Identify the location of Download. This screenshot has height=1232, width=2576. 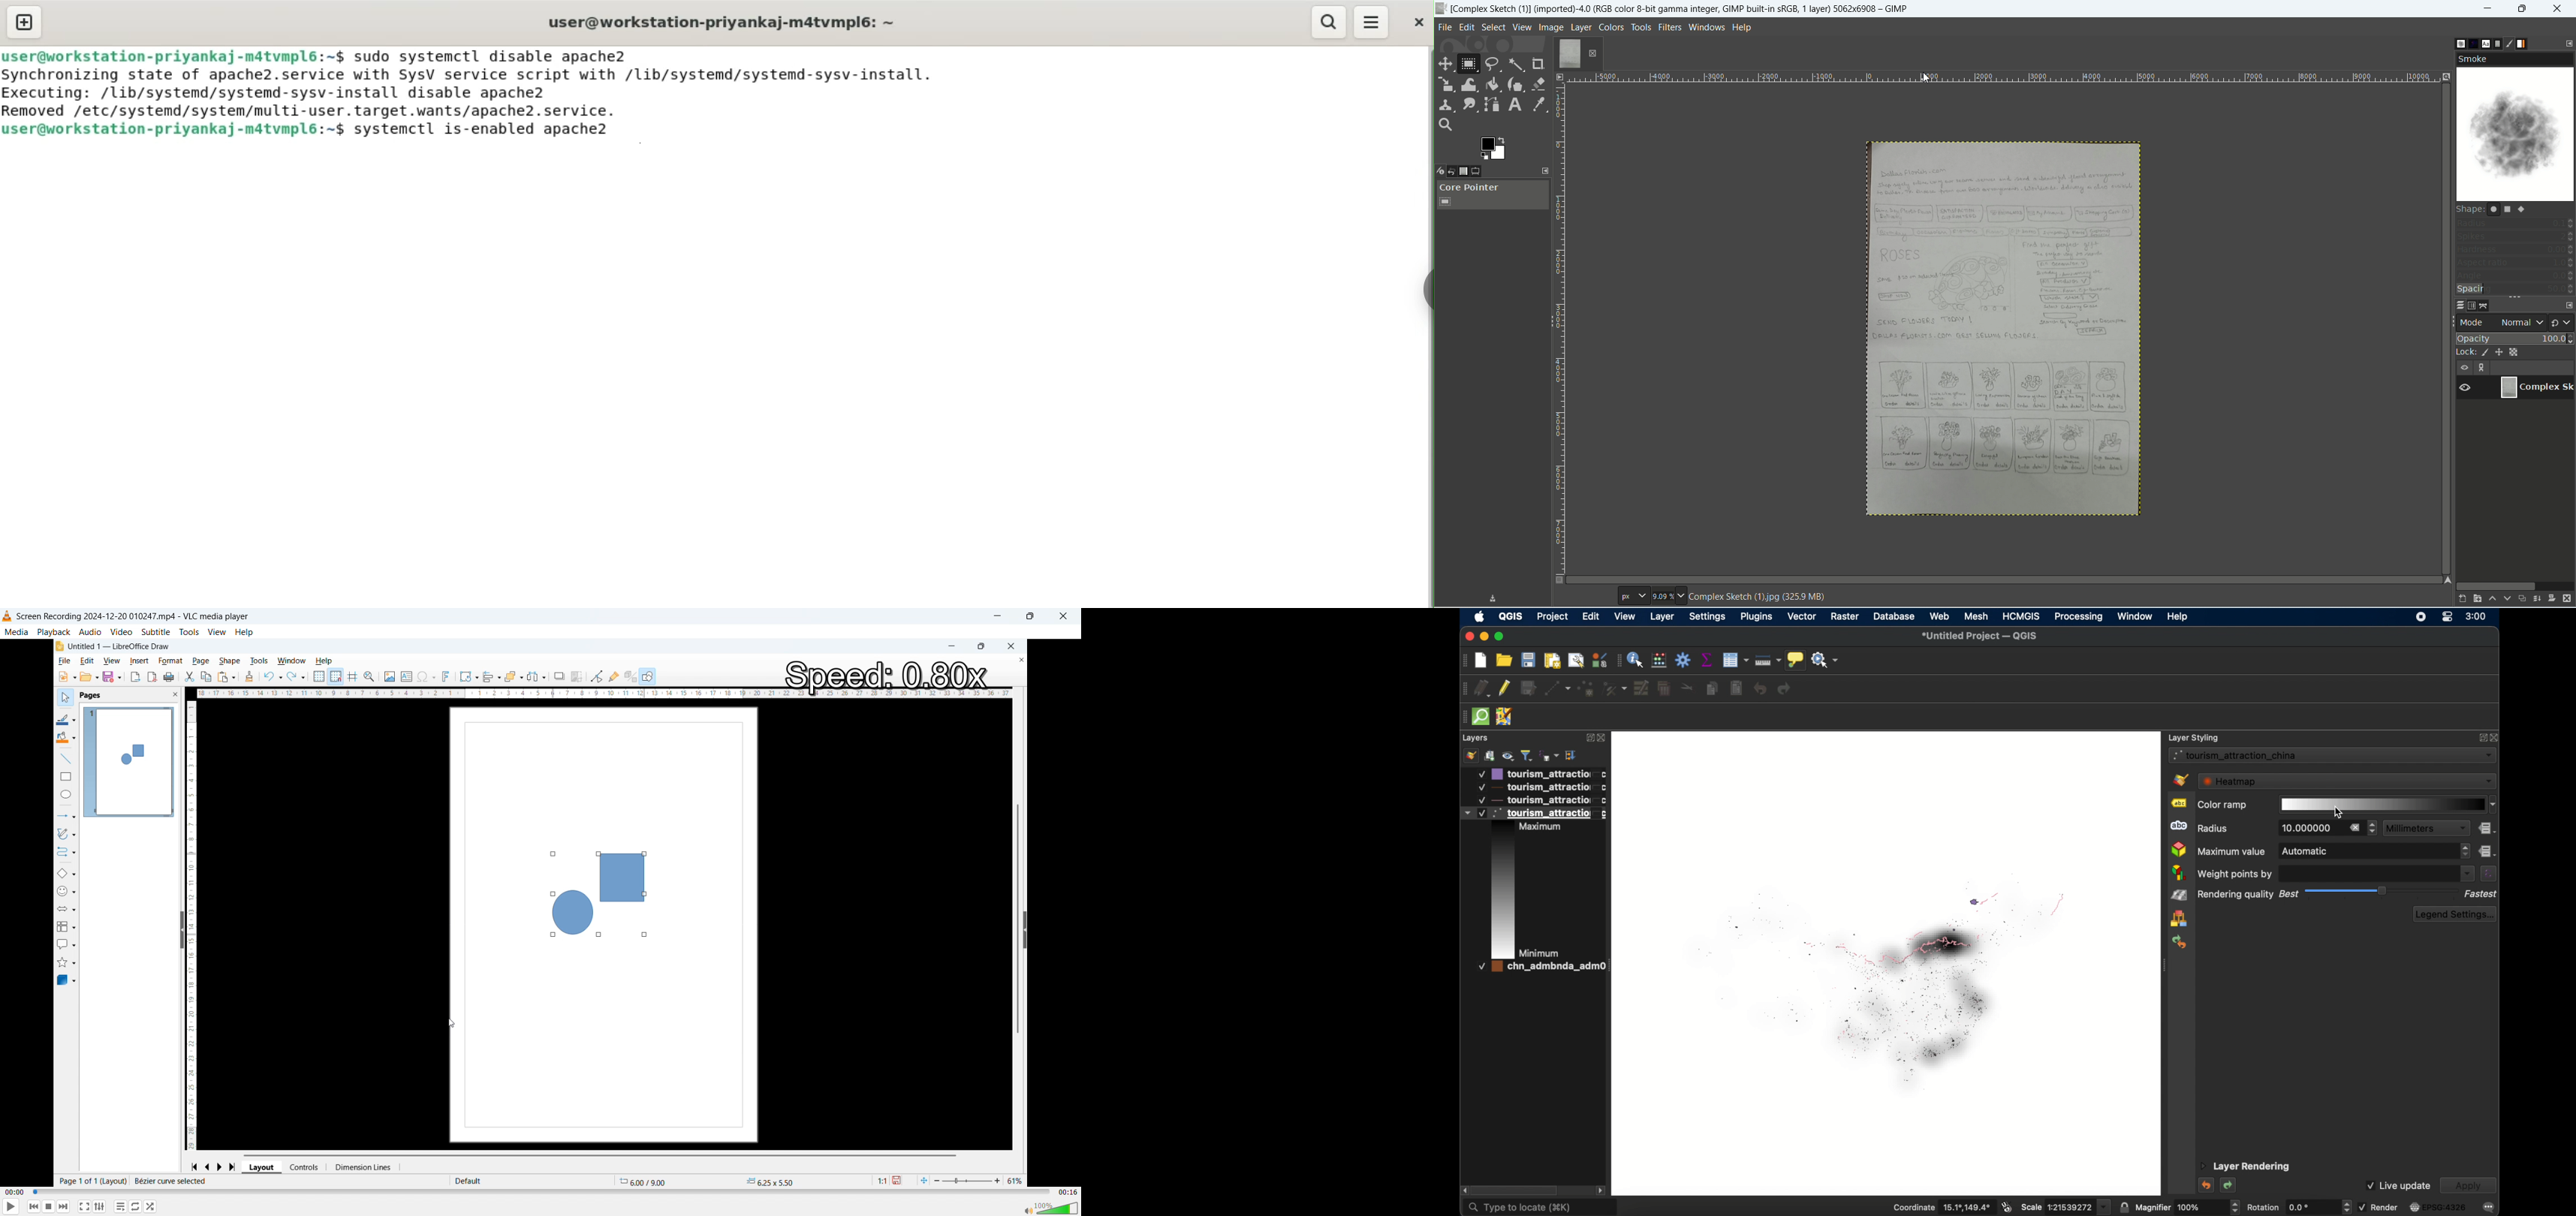
(1494, 596).